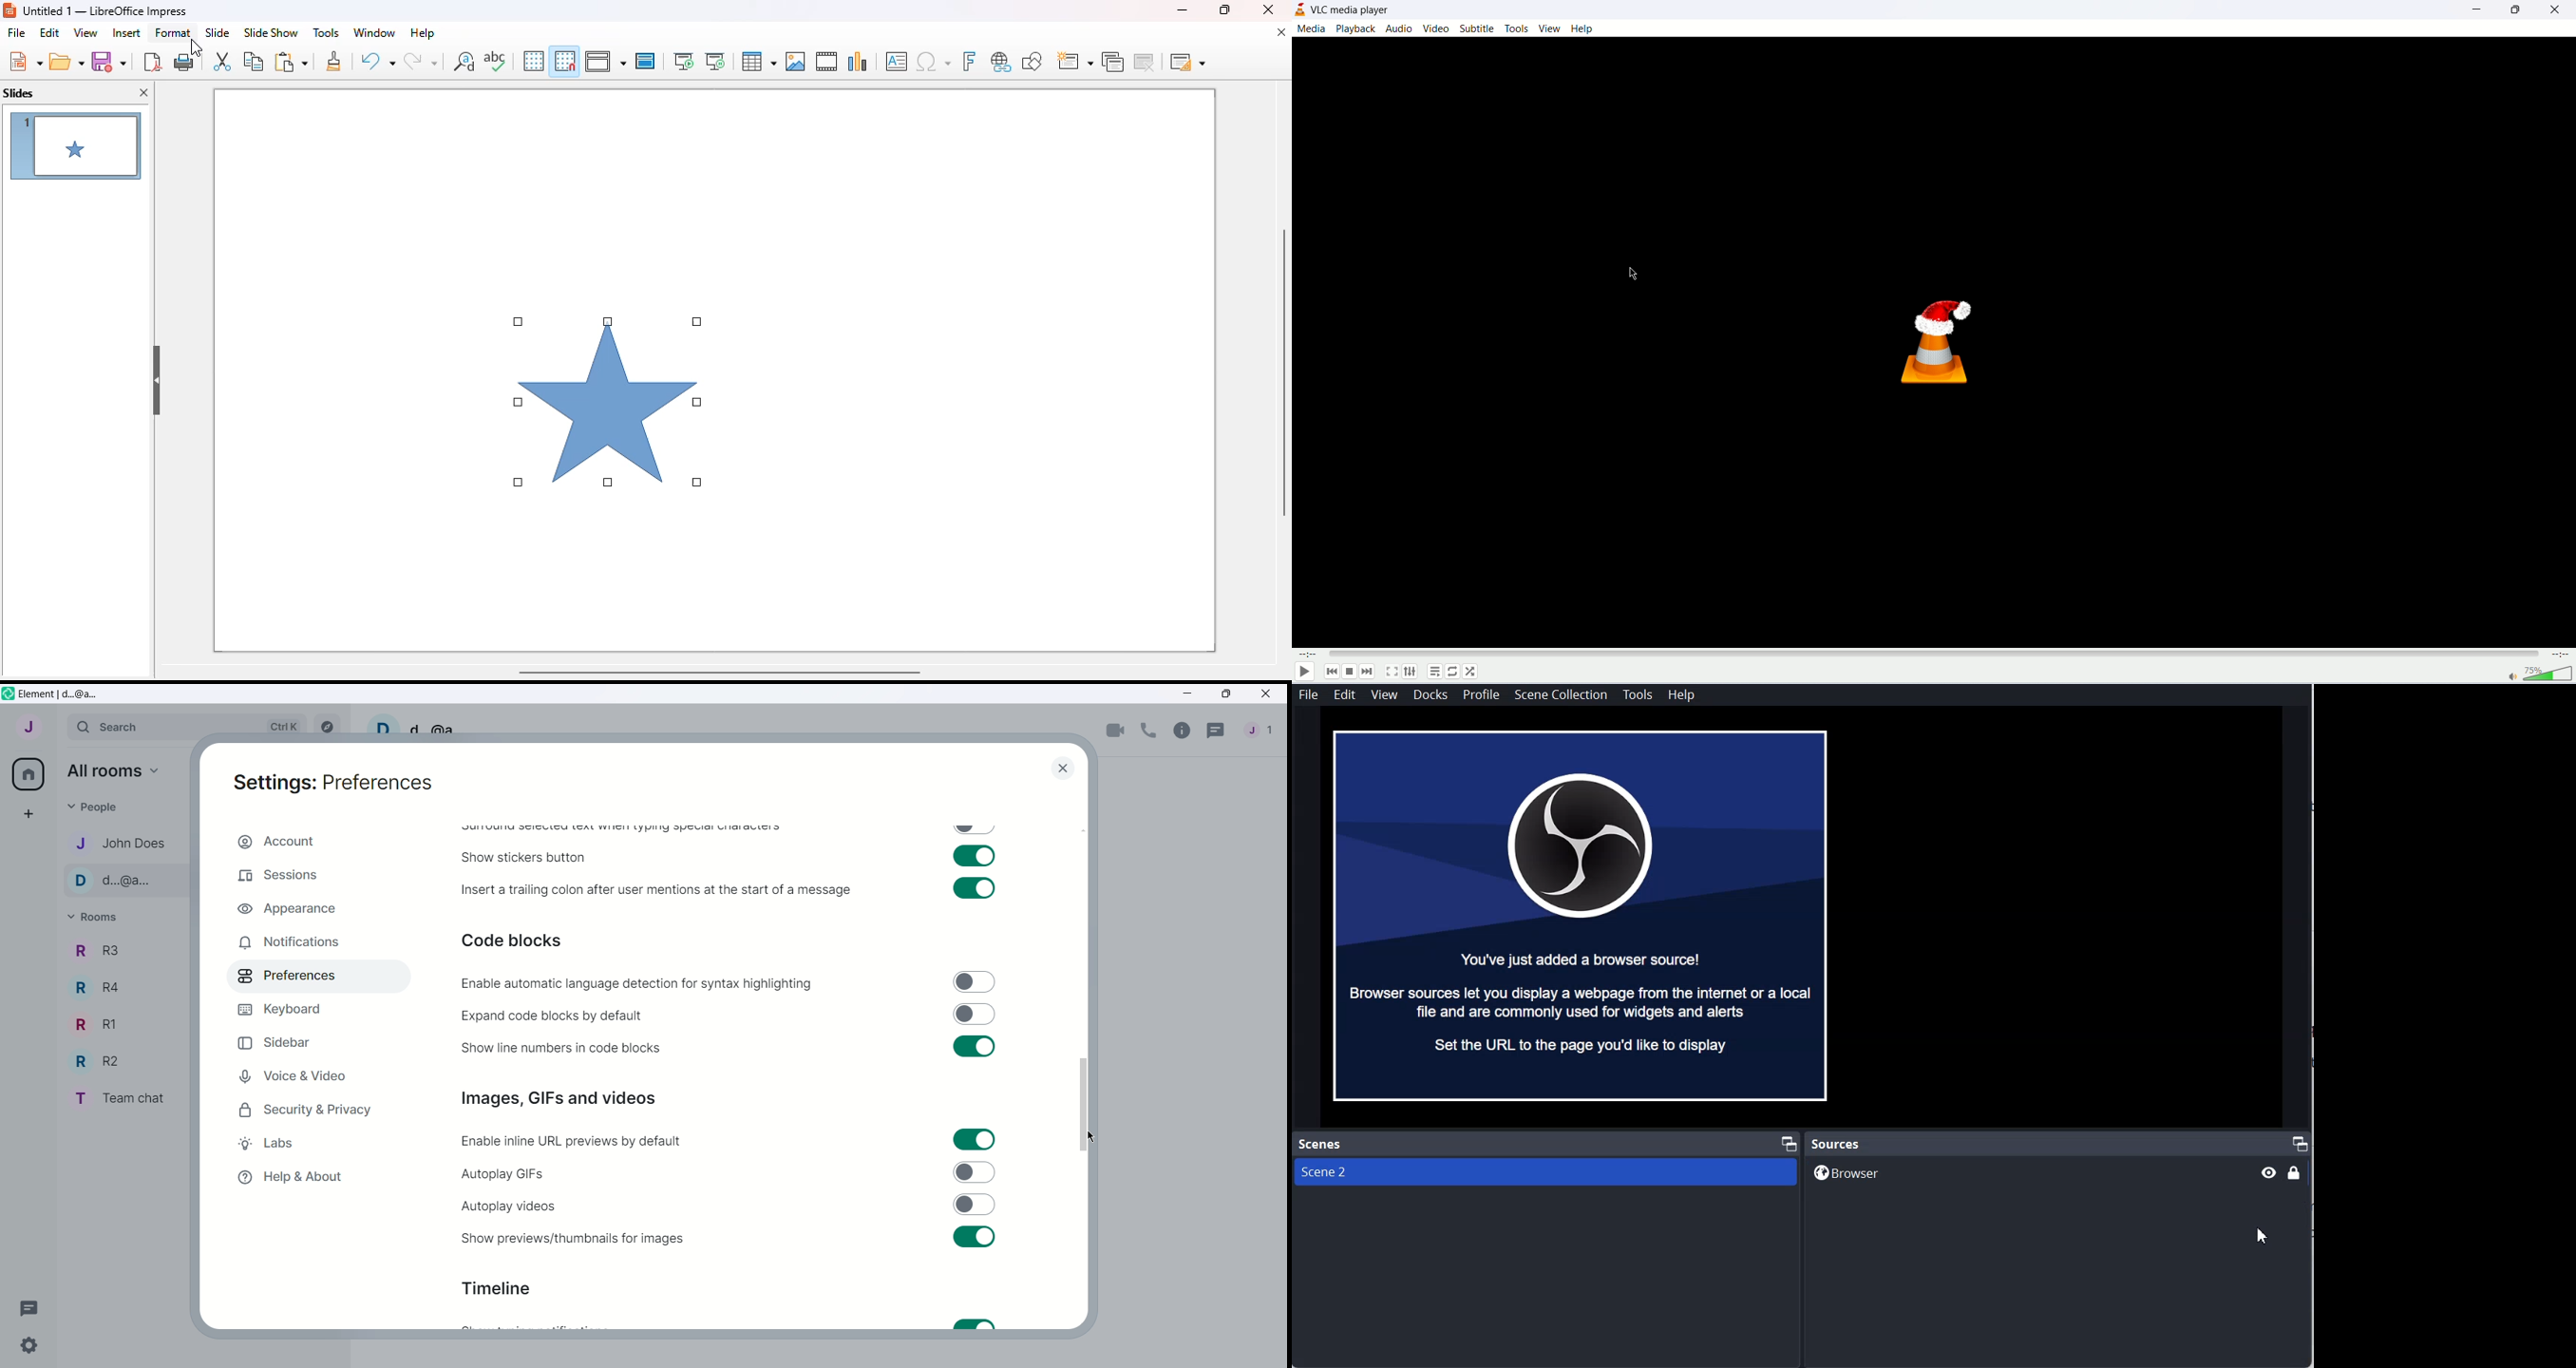 The width and height of the screenshot is (2576, 1372). What do you see at coordinates (570, 1238) in the screenshot?
I see `Show previews or thumbnails for images` at bounding box center [570, 1238].